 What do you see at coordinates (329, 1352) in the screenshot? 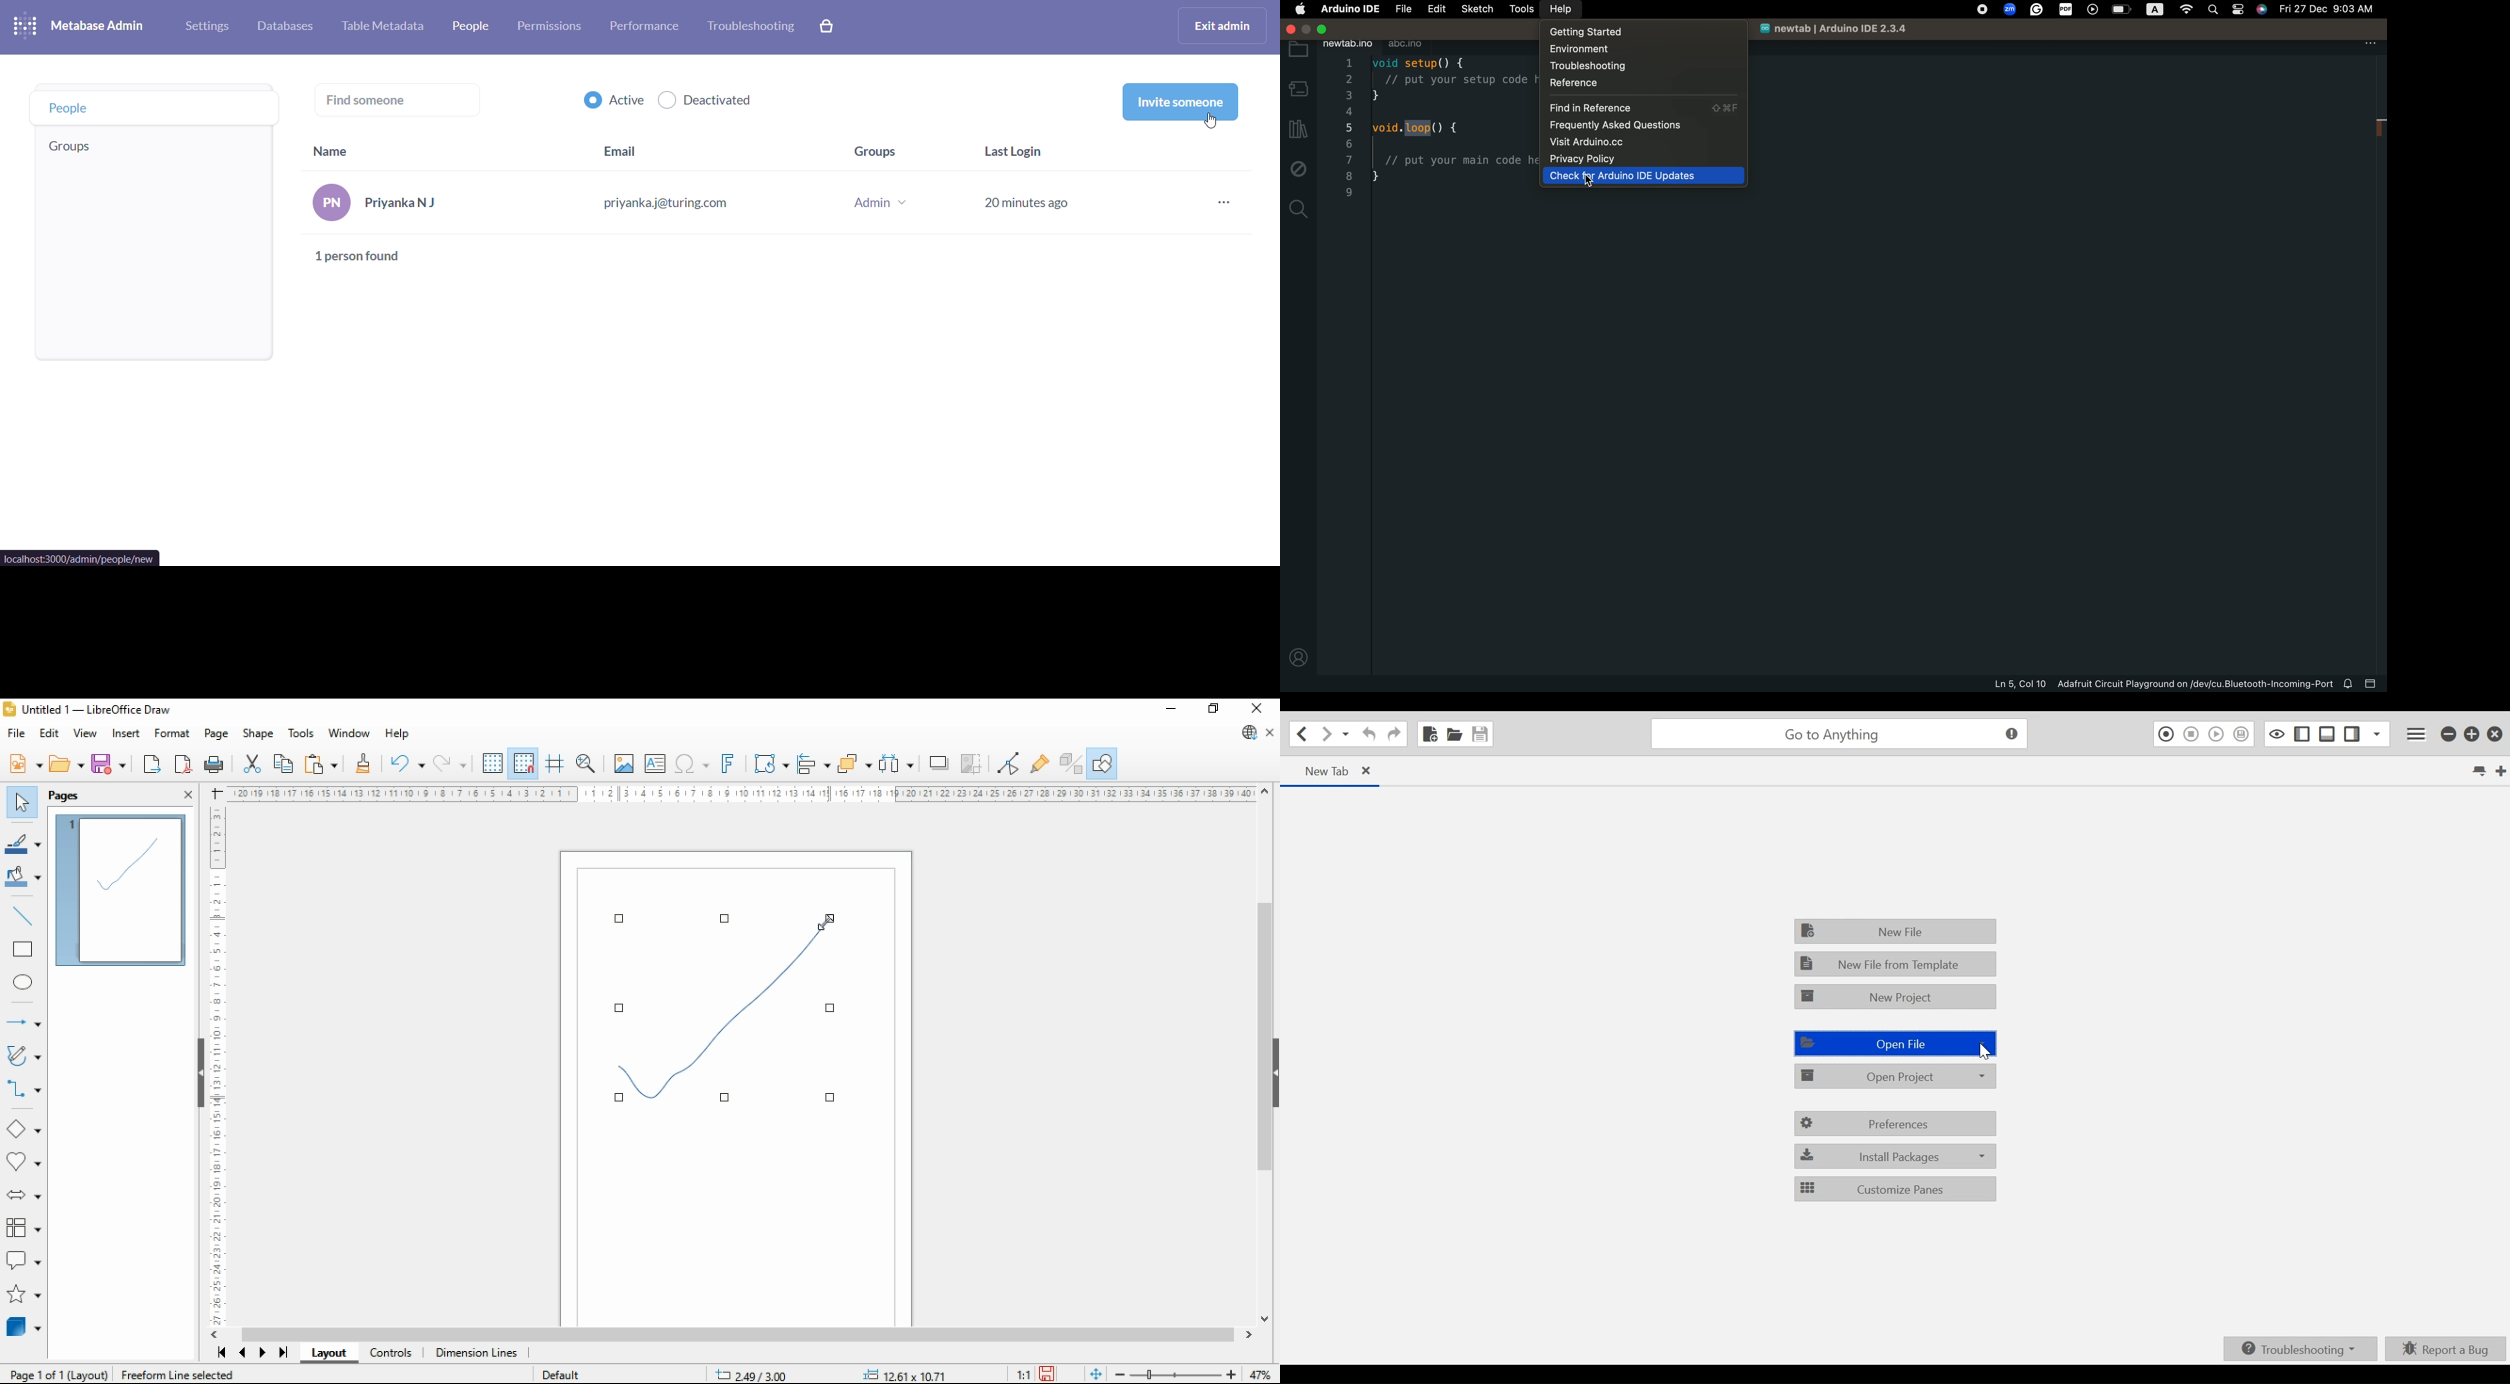
I see `layout` at bounding box center [329, 1352].